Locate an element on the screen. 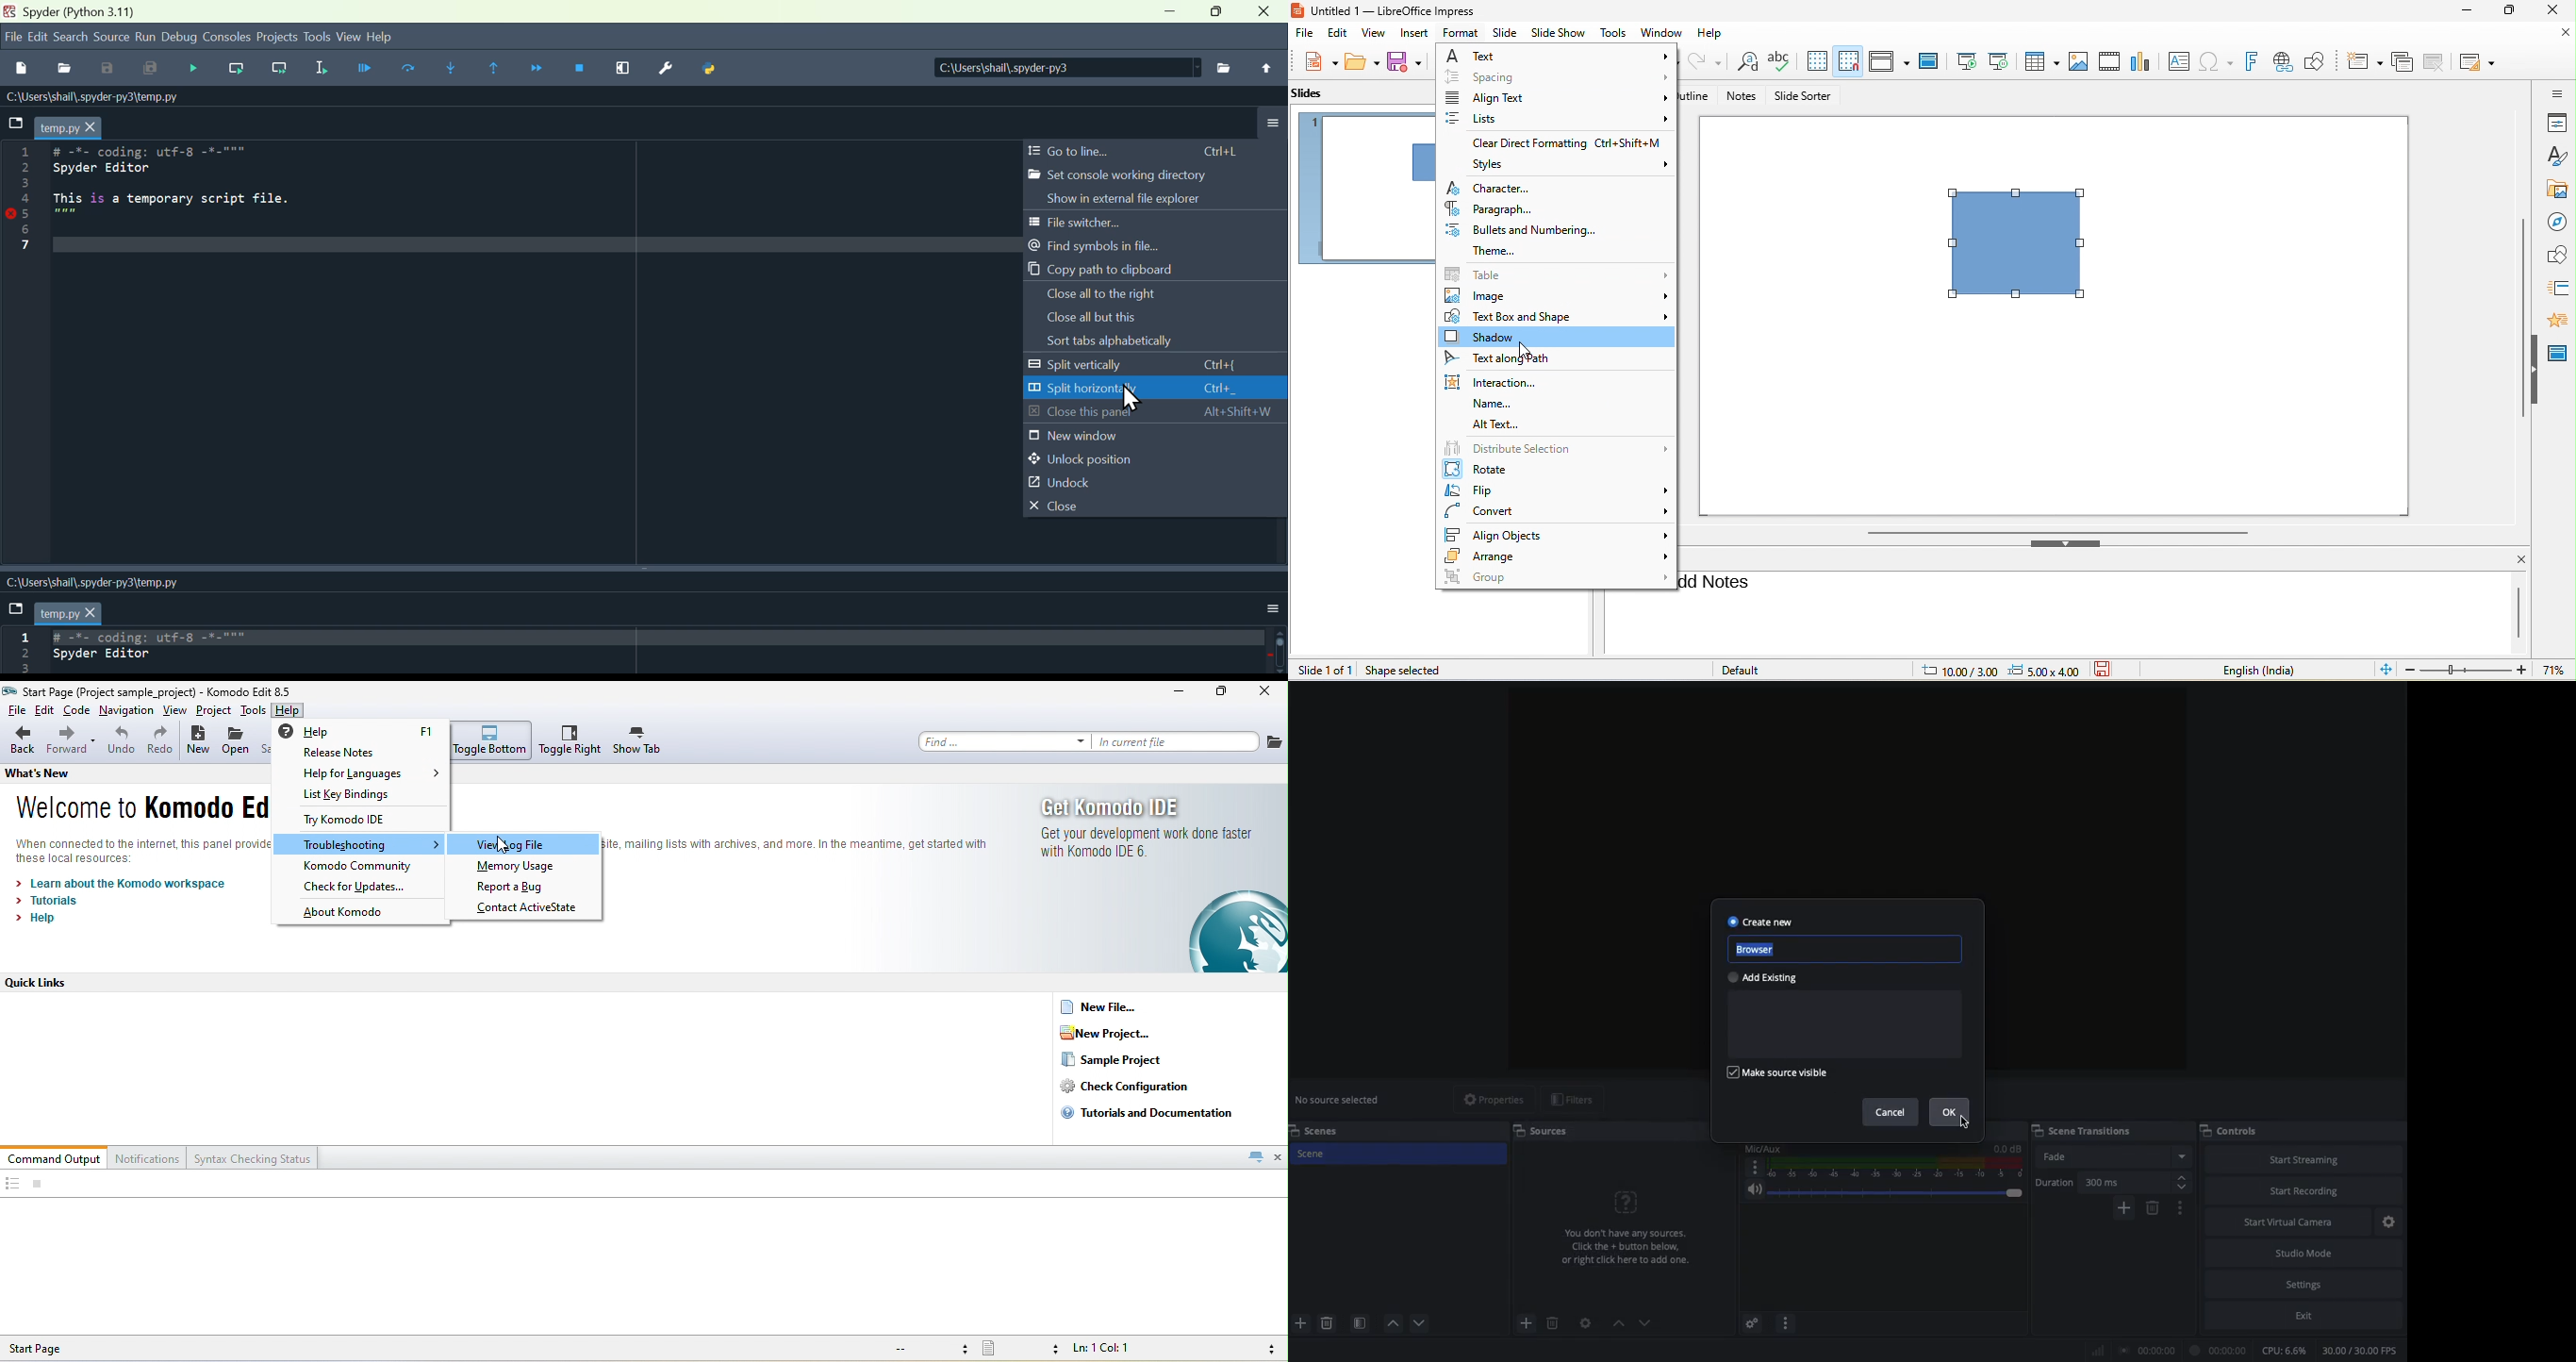 The width and height of the screenshot is (2576, 1372). File switcher is located at coordinates (1073, 224).